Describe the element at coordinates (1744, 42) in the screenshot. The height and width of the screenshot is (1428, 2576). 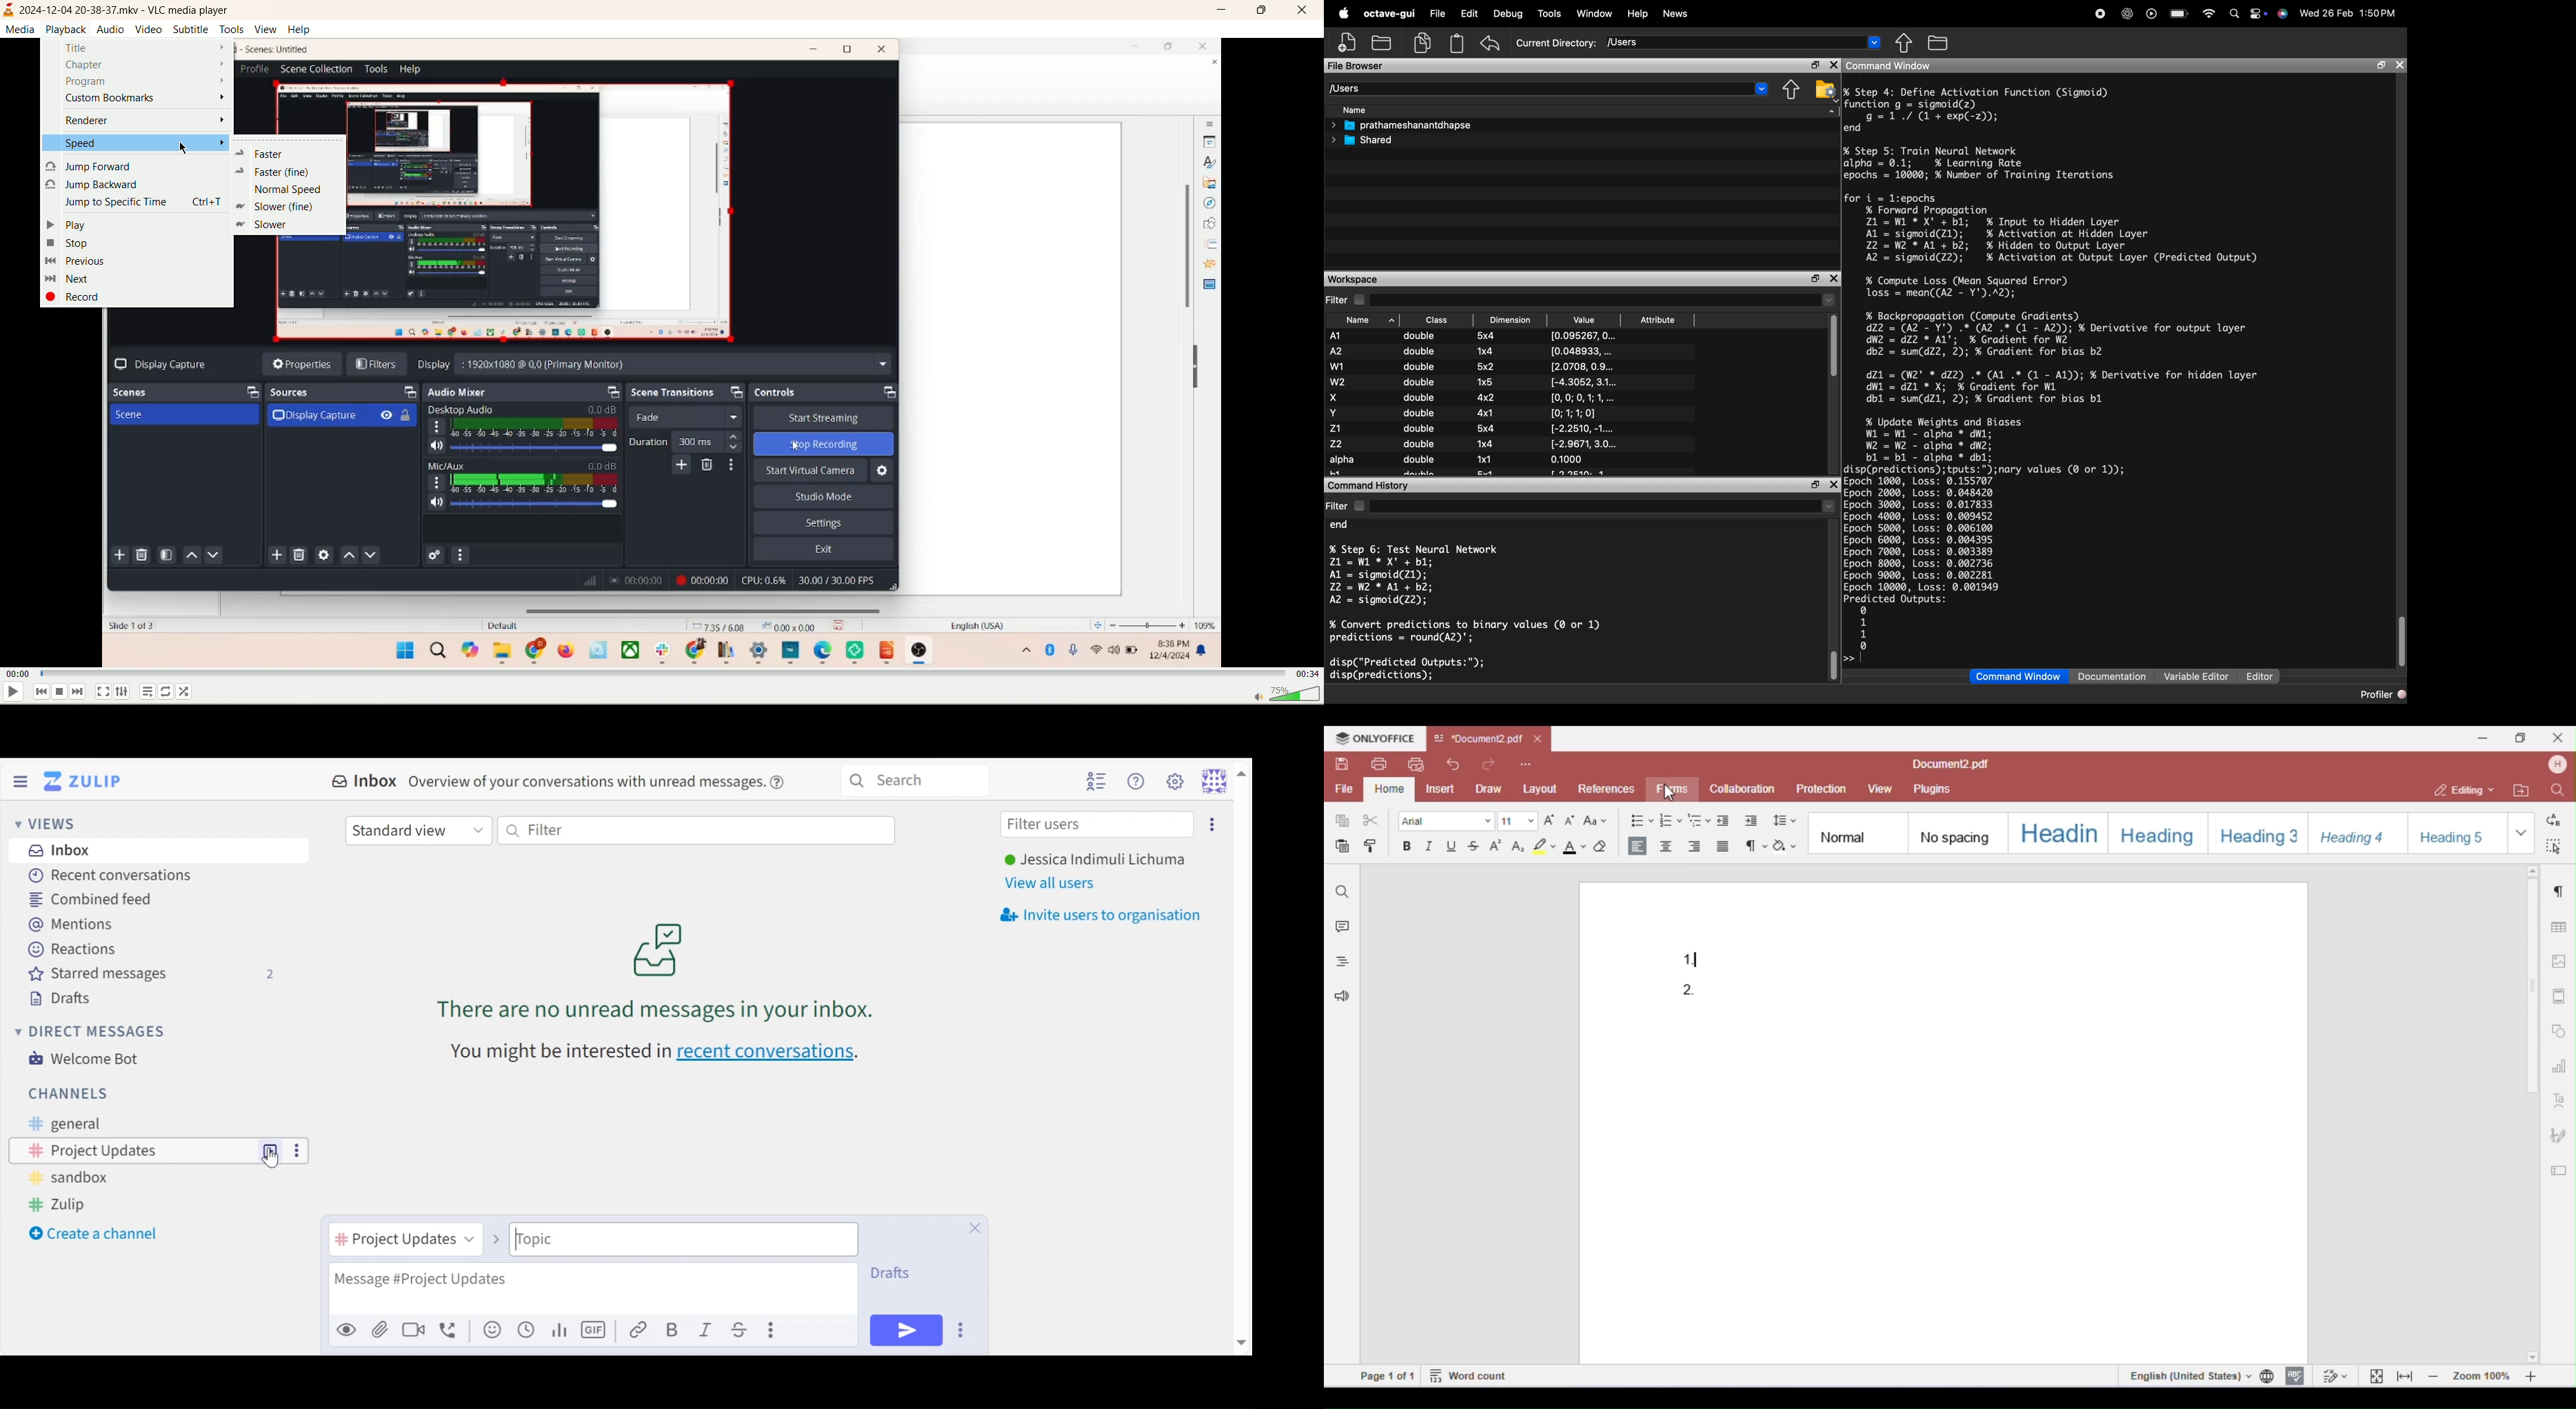
I see `/Users` at that location.